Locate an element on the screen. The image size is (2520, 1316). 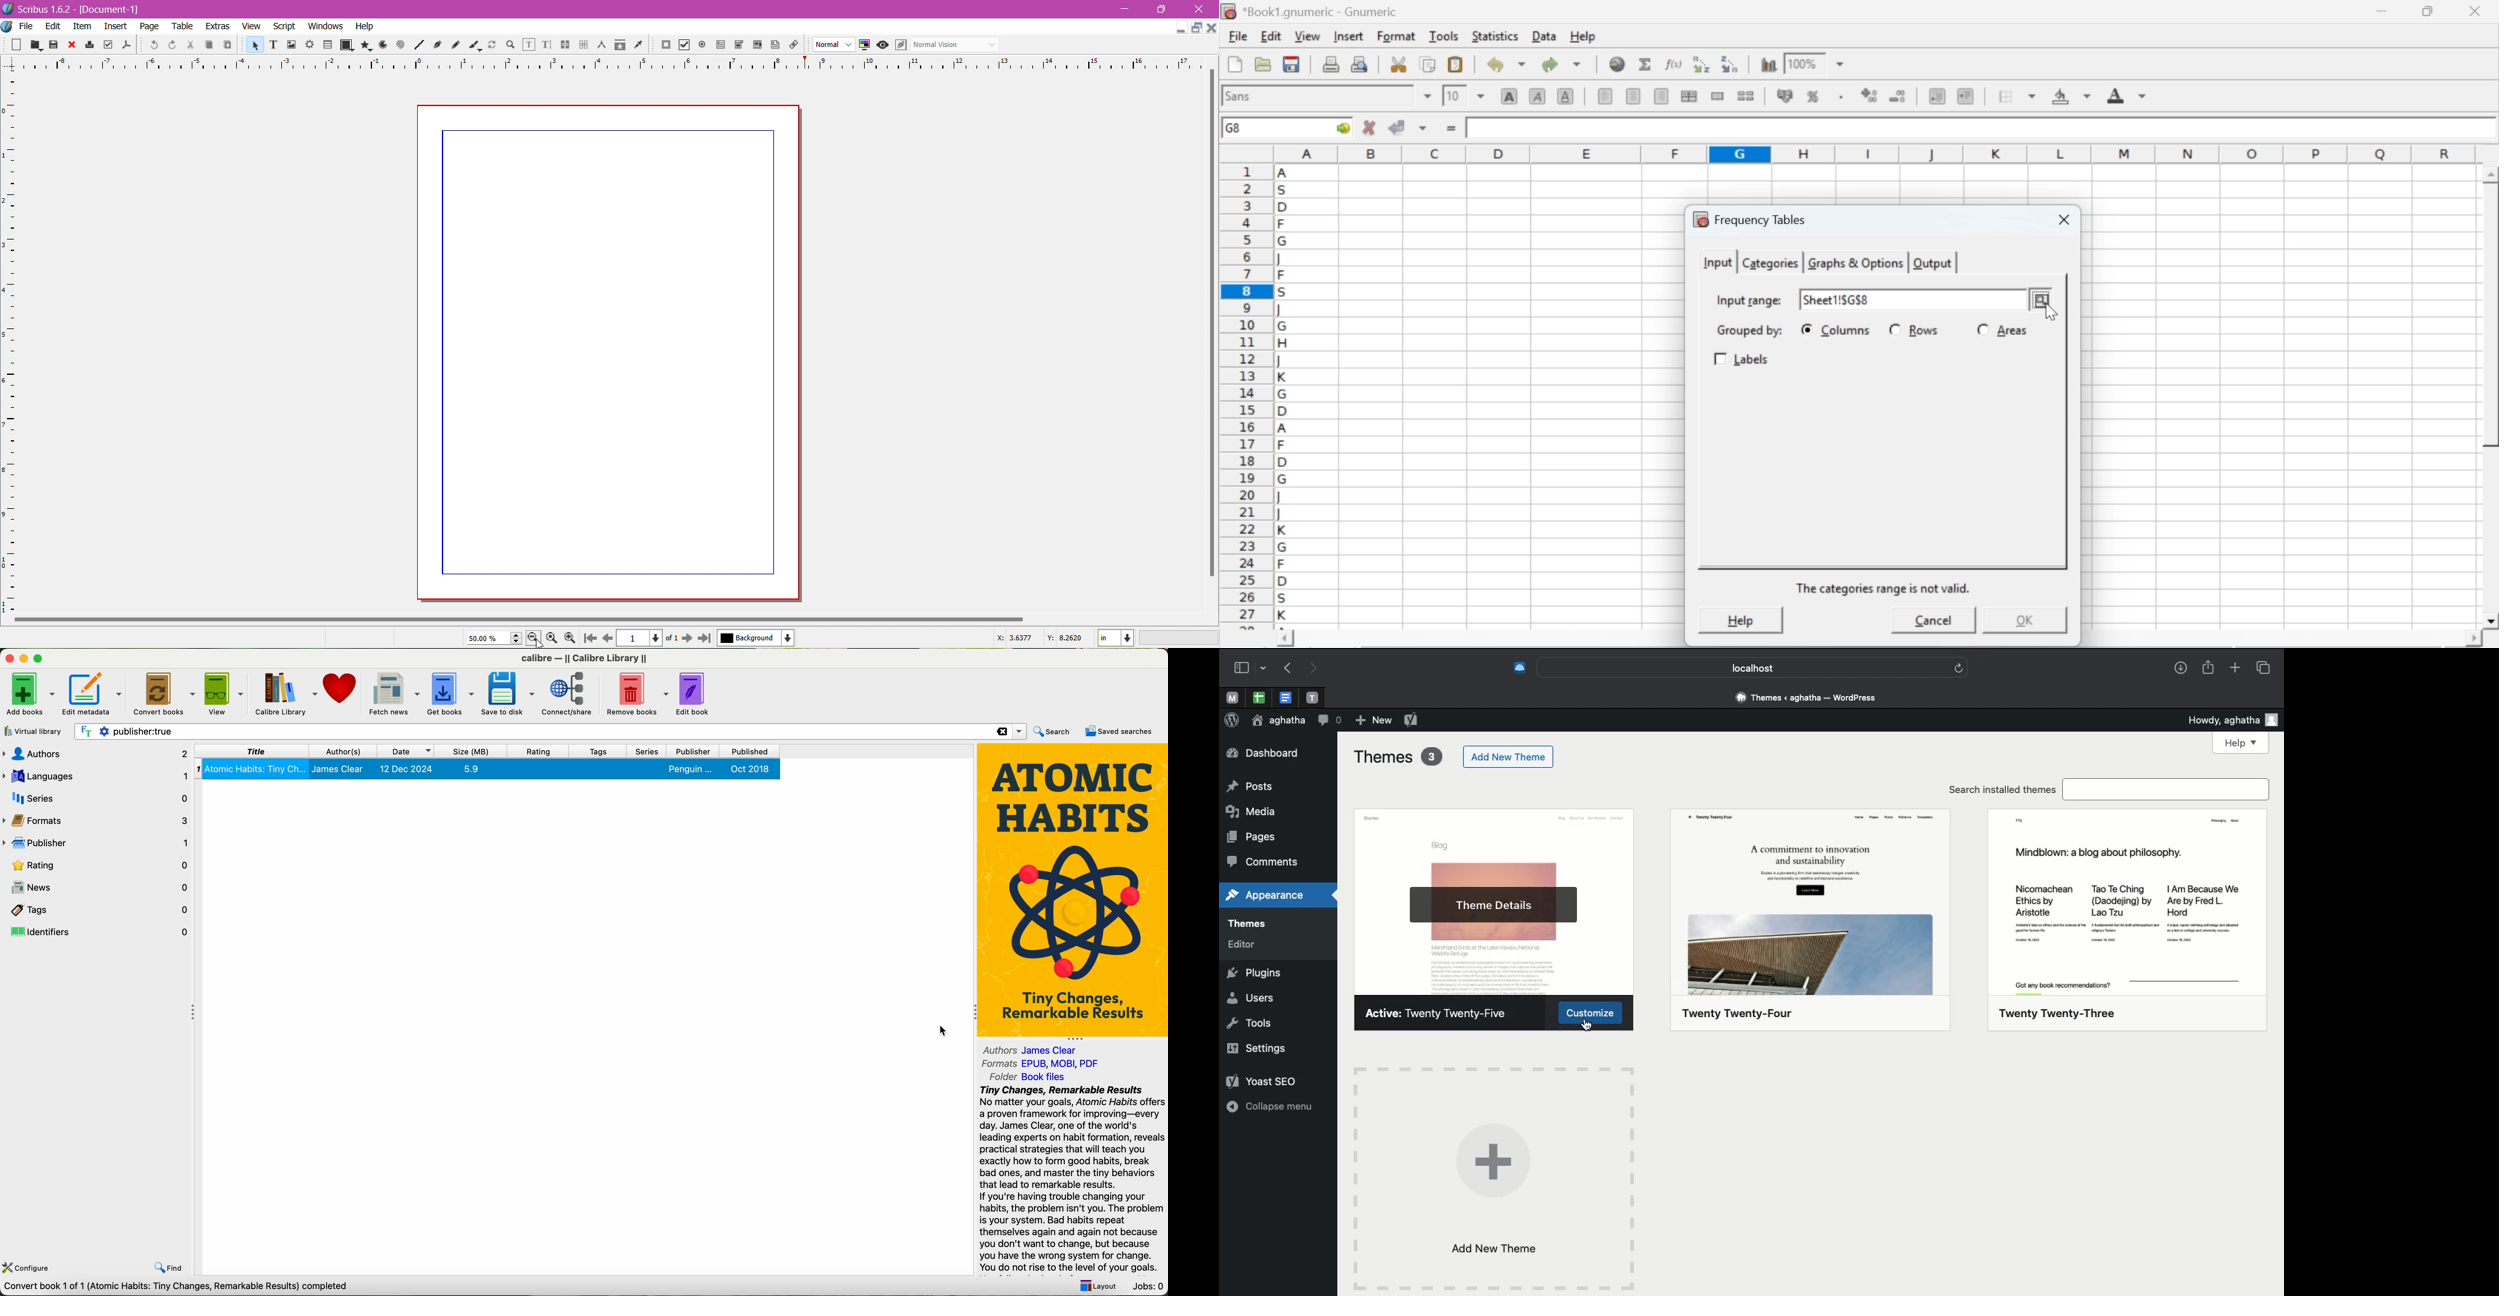
view is located at coordinates (1307, 35).